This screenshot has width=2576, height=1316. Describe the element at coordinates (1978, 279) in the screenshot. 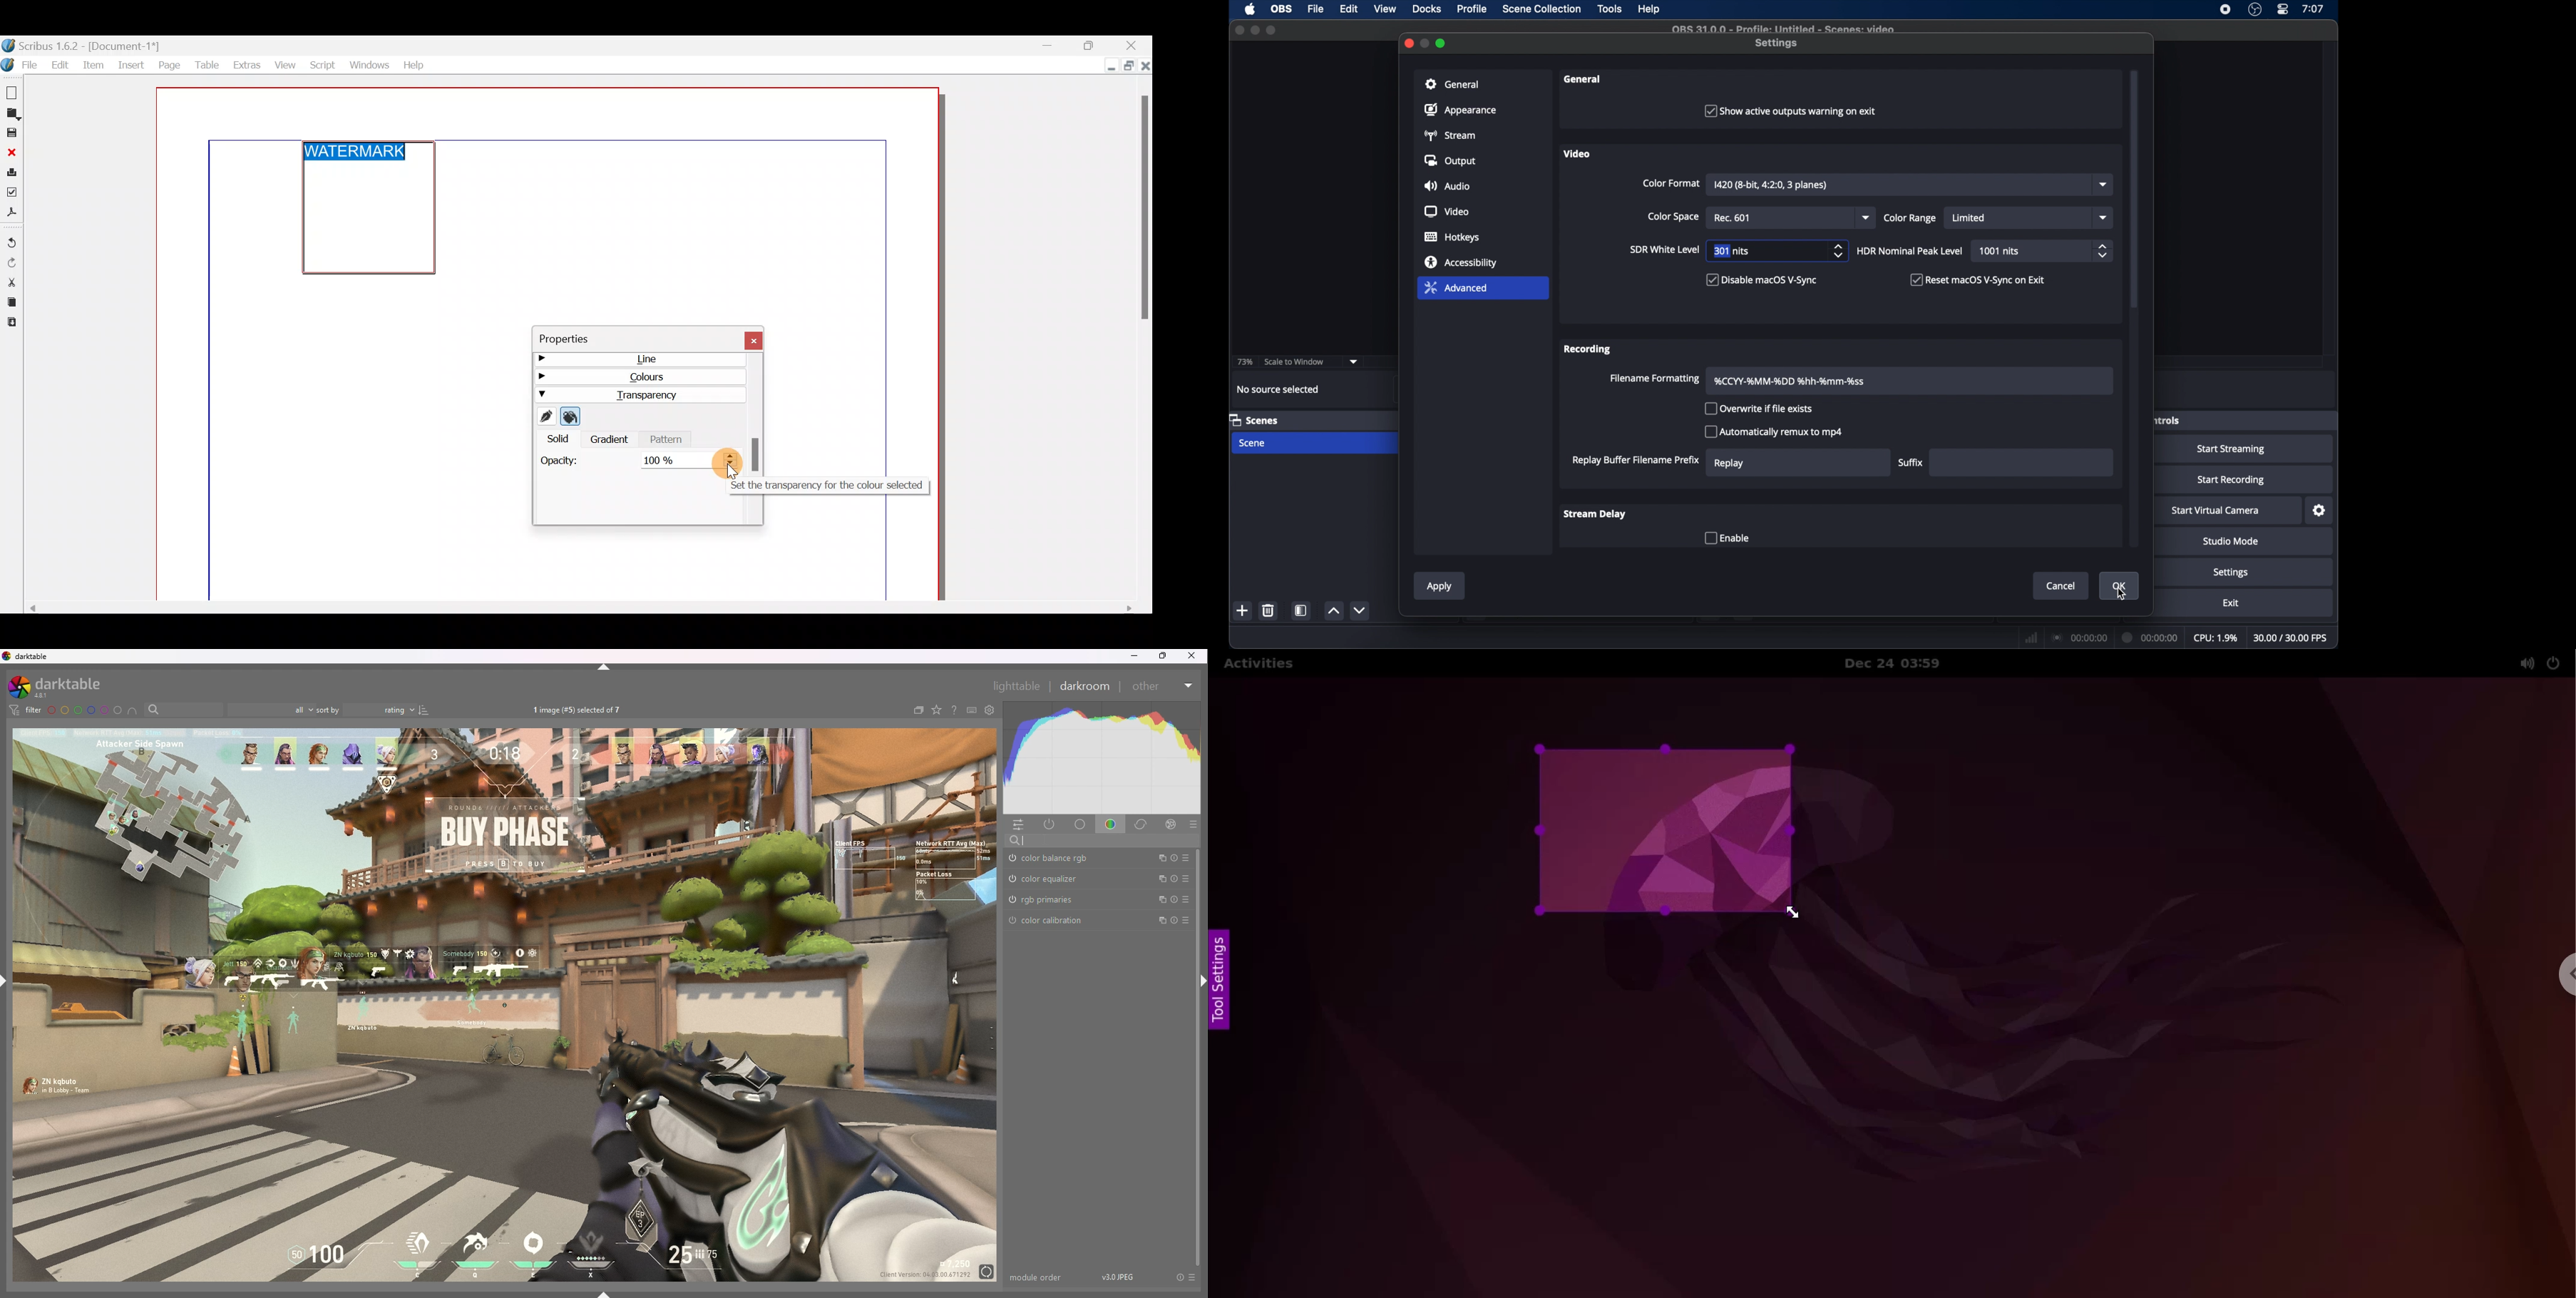

I see `checkbox` at that location.